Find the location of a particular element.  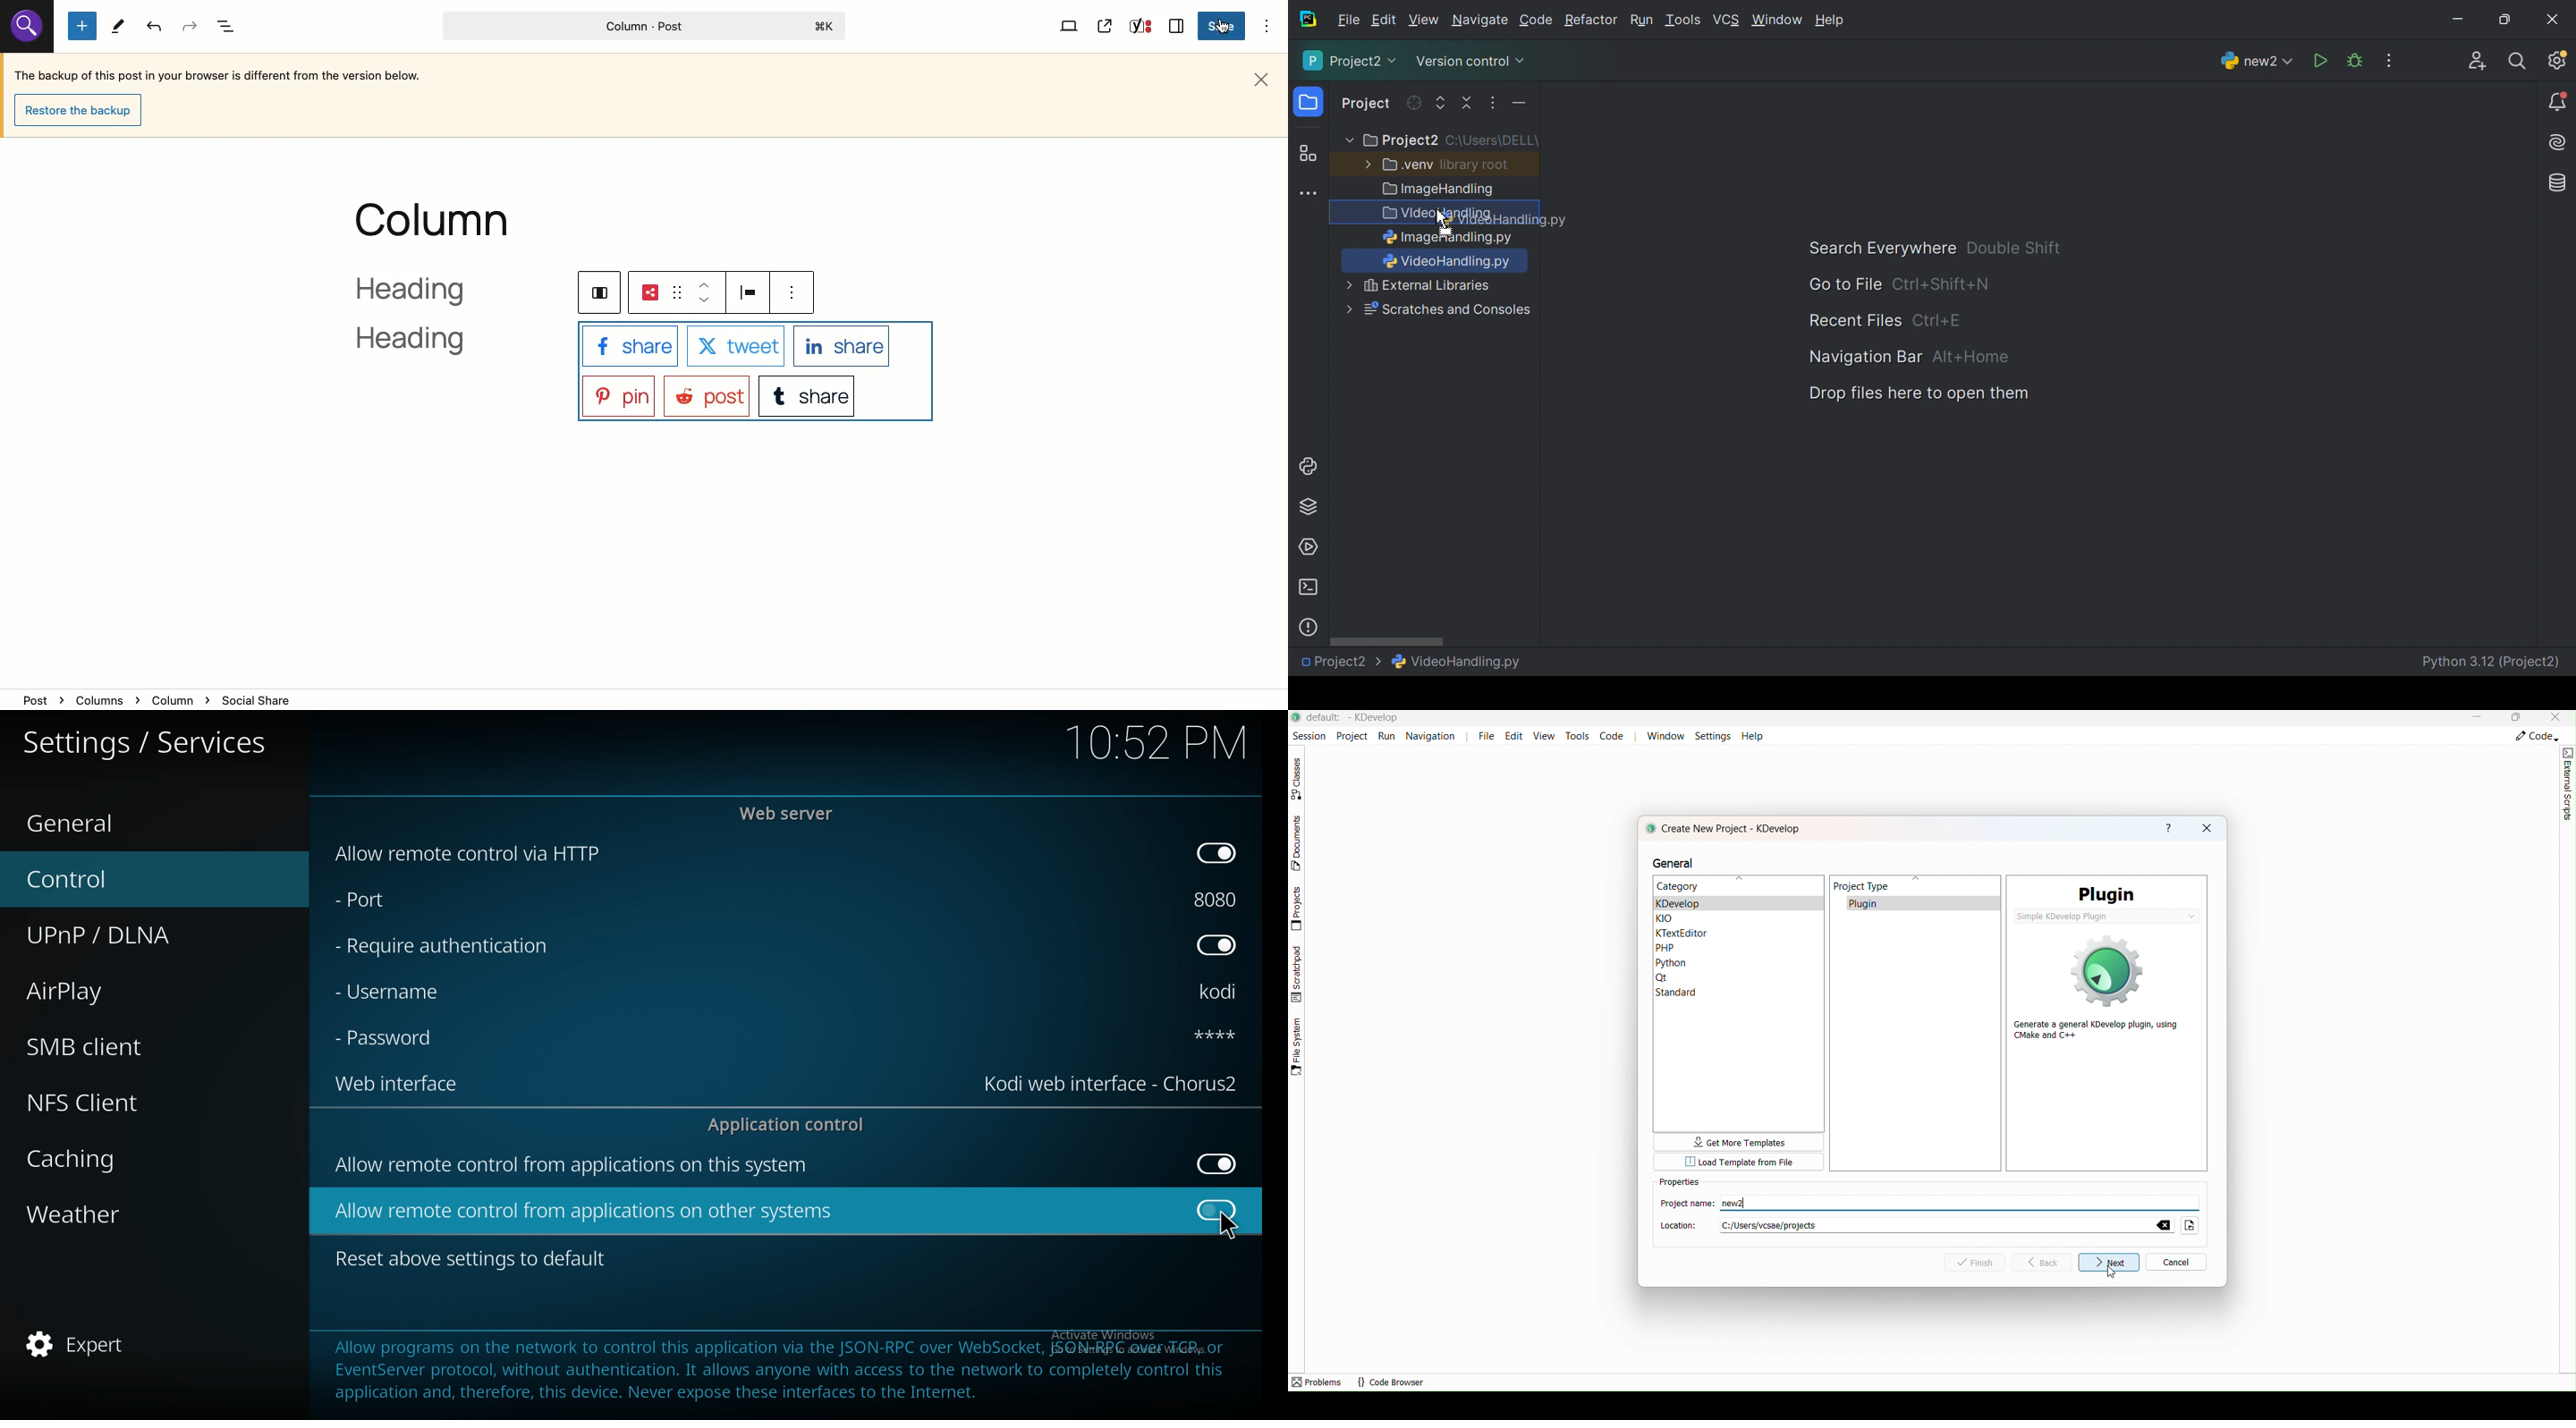

more templates is located at coordinates (1739, 1143).